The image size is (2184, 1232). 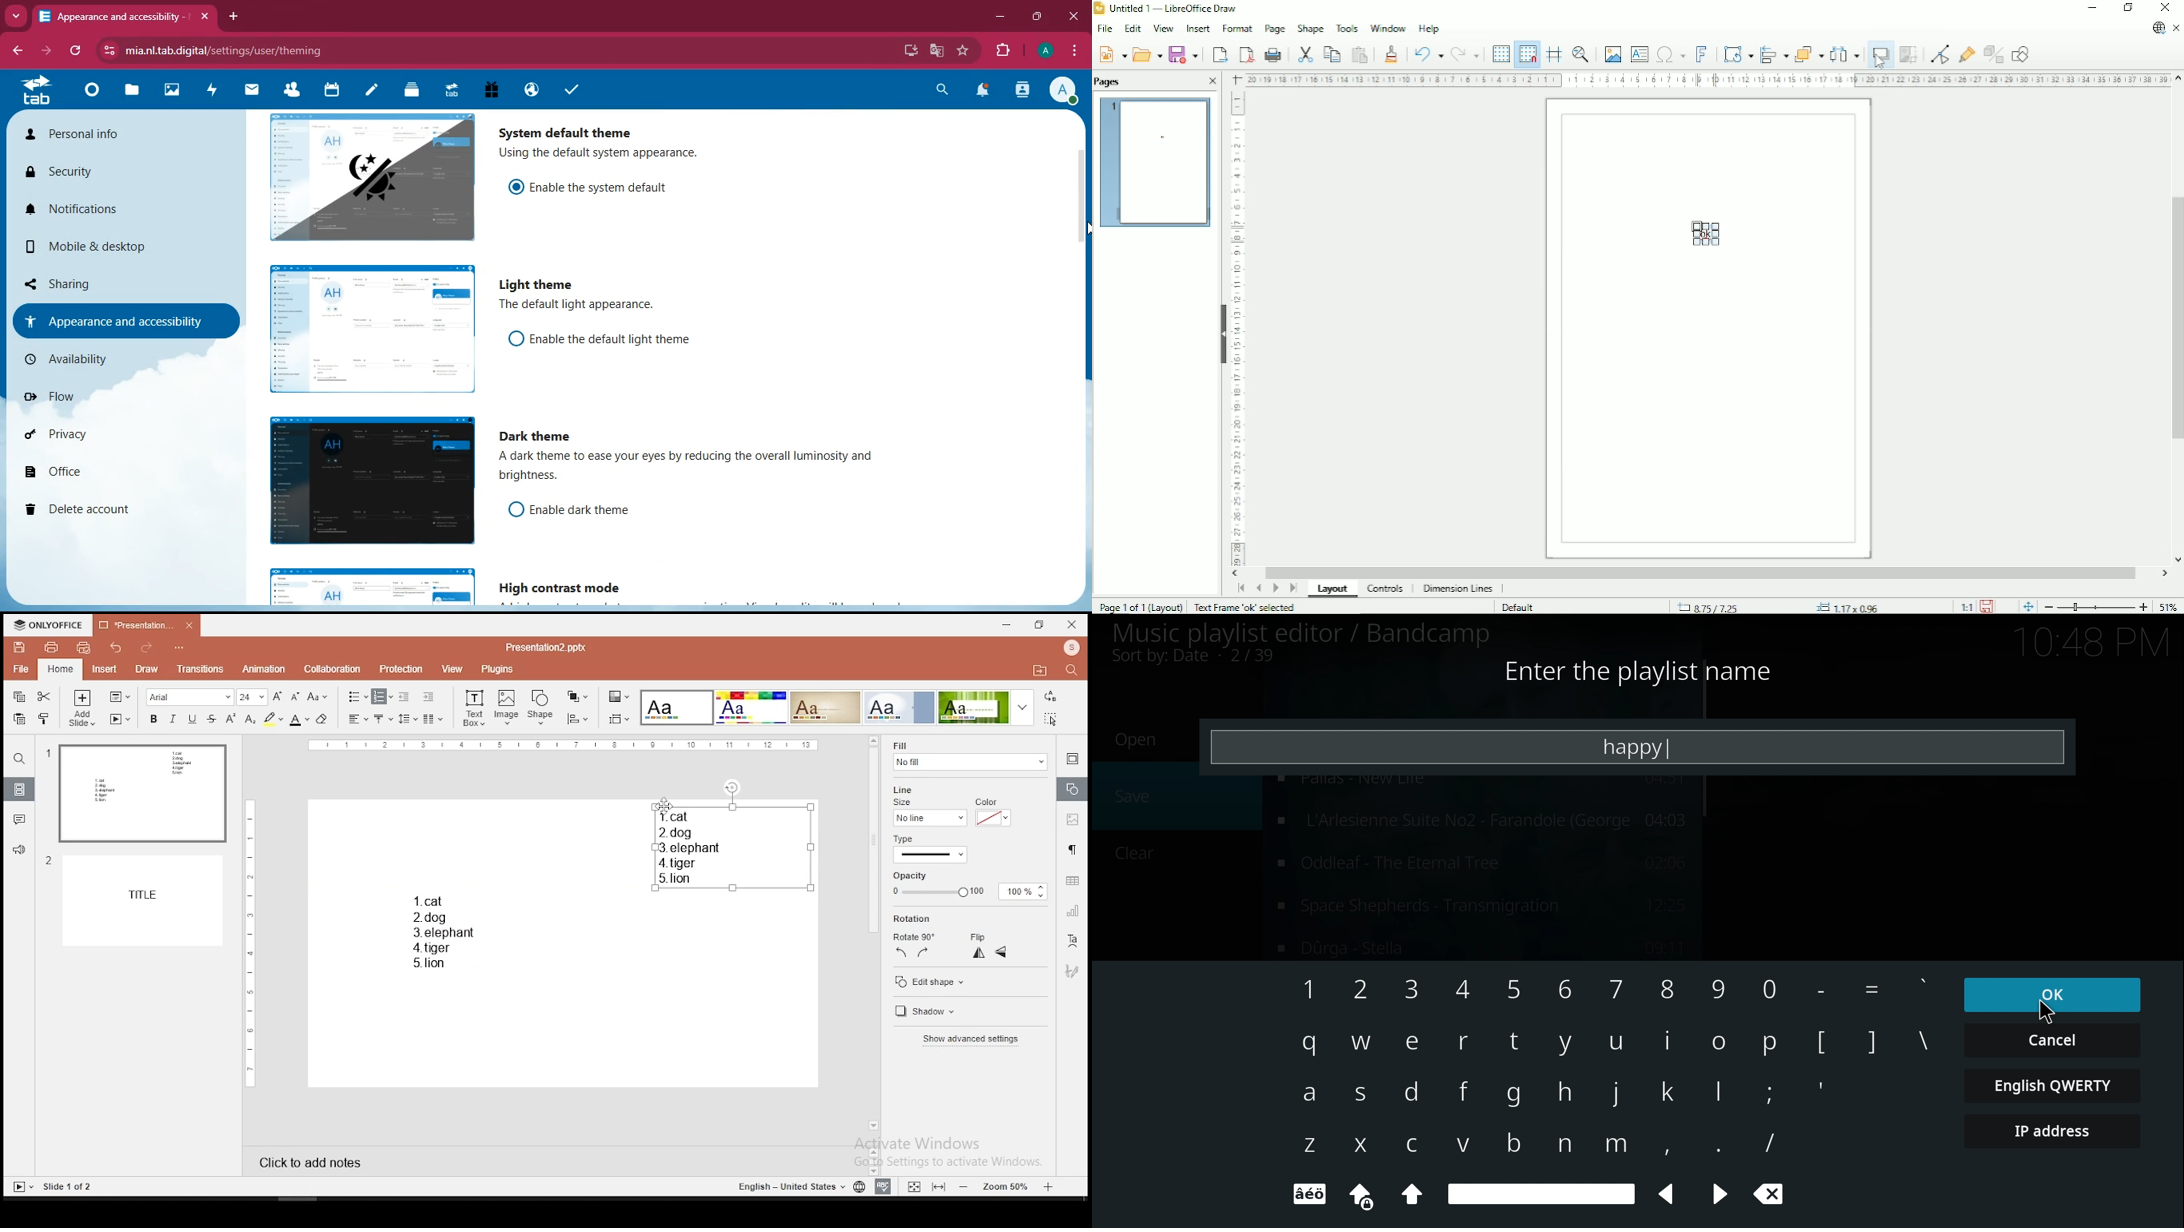 What do you see at coordinates (374, 588) in the screenshot?
I see `image` at bounding box center [374, 588].